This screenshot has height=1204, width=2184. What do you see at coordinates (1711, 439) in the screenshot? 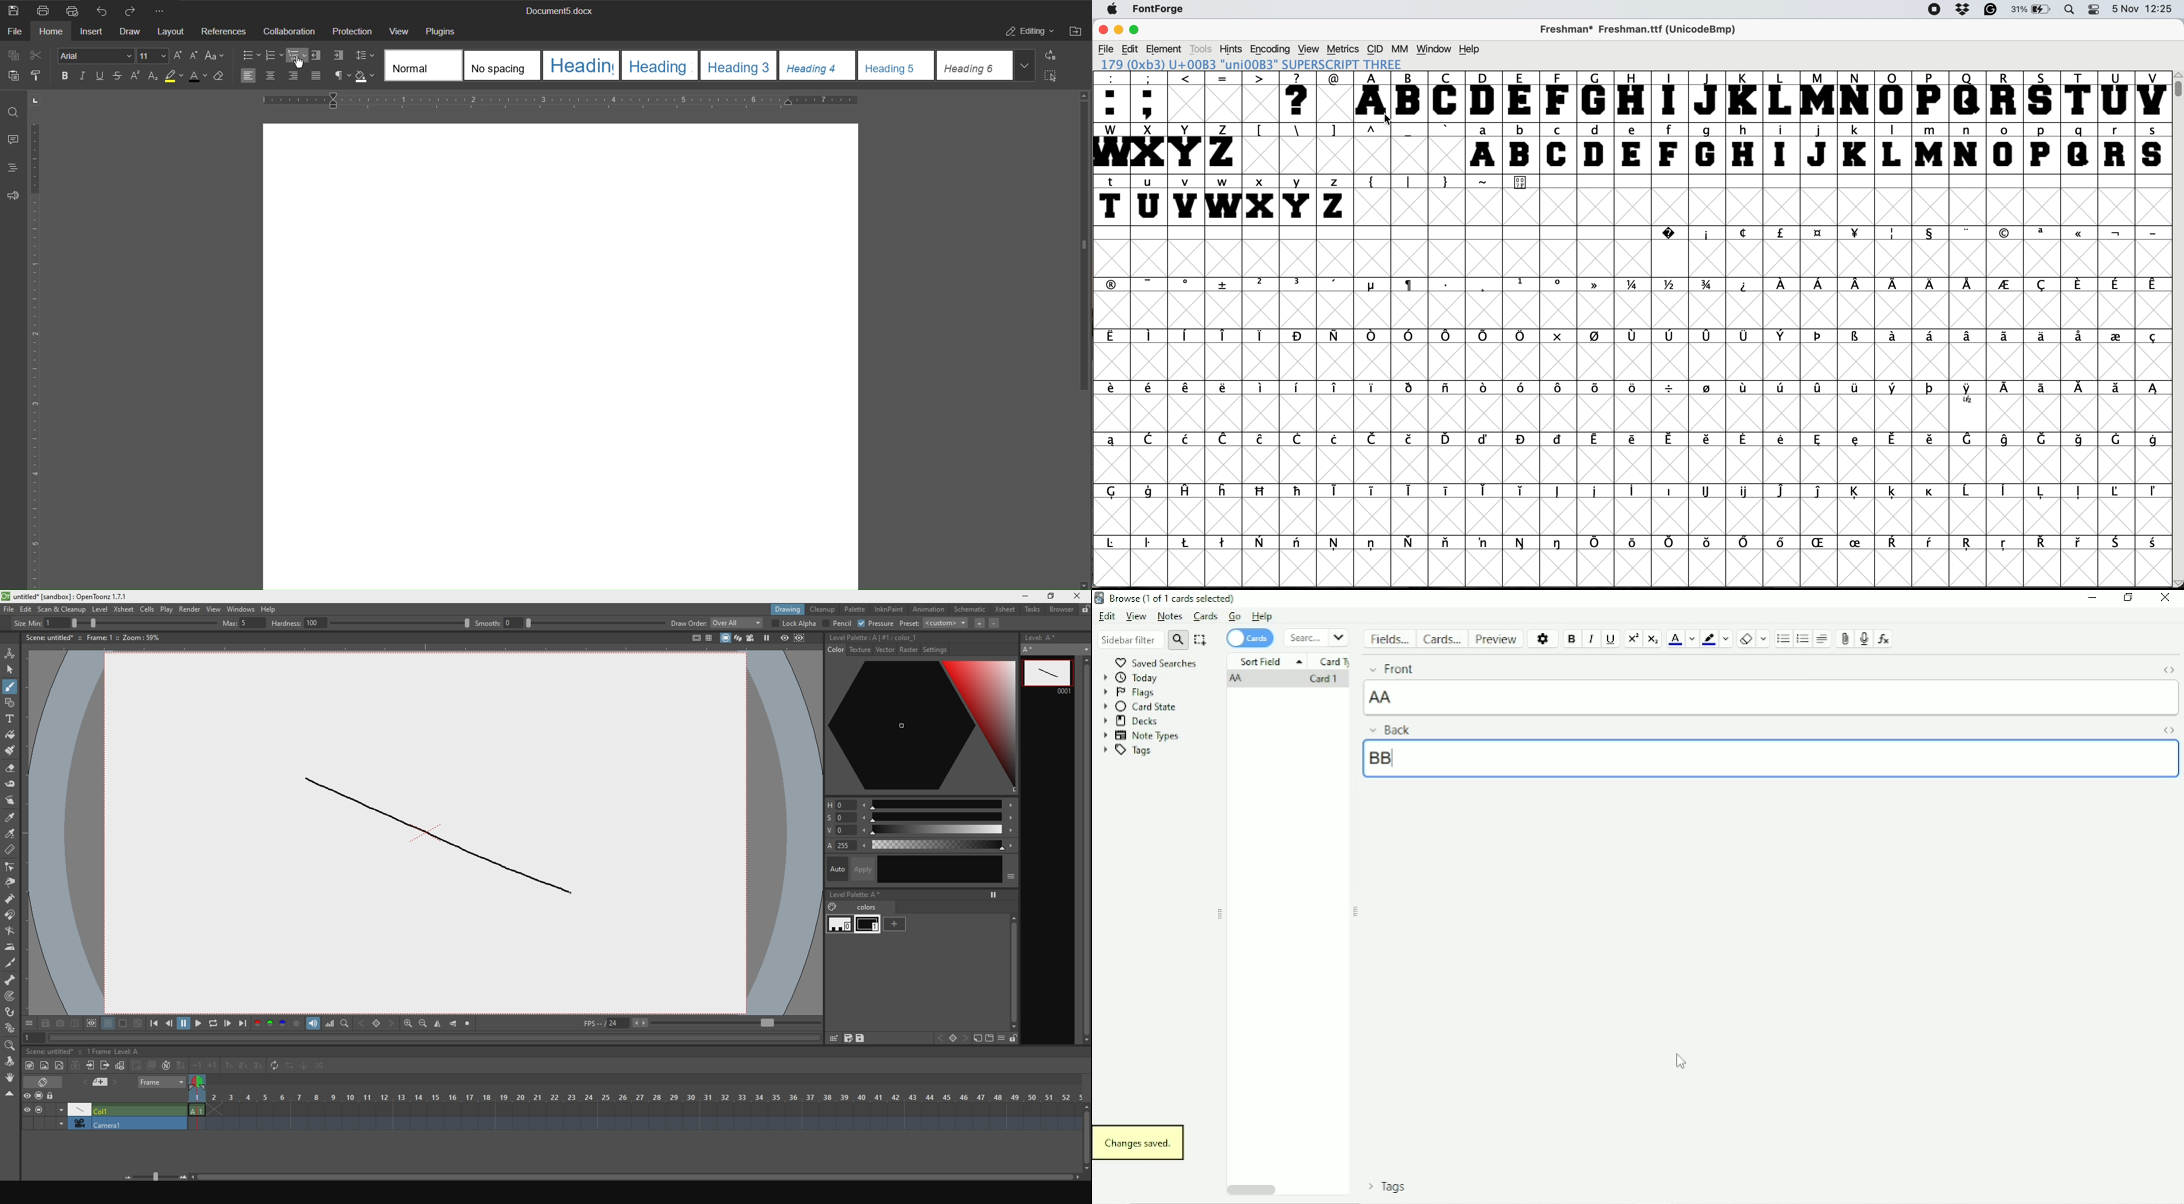
I see `symbol` at bounding box center [1711, 439].